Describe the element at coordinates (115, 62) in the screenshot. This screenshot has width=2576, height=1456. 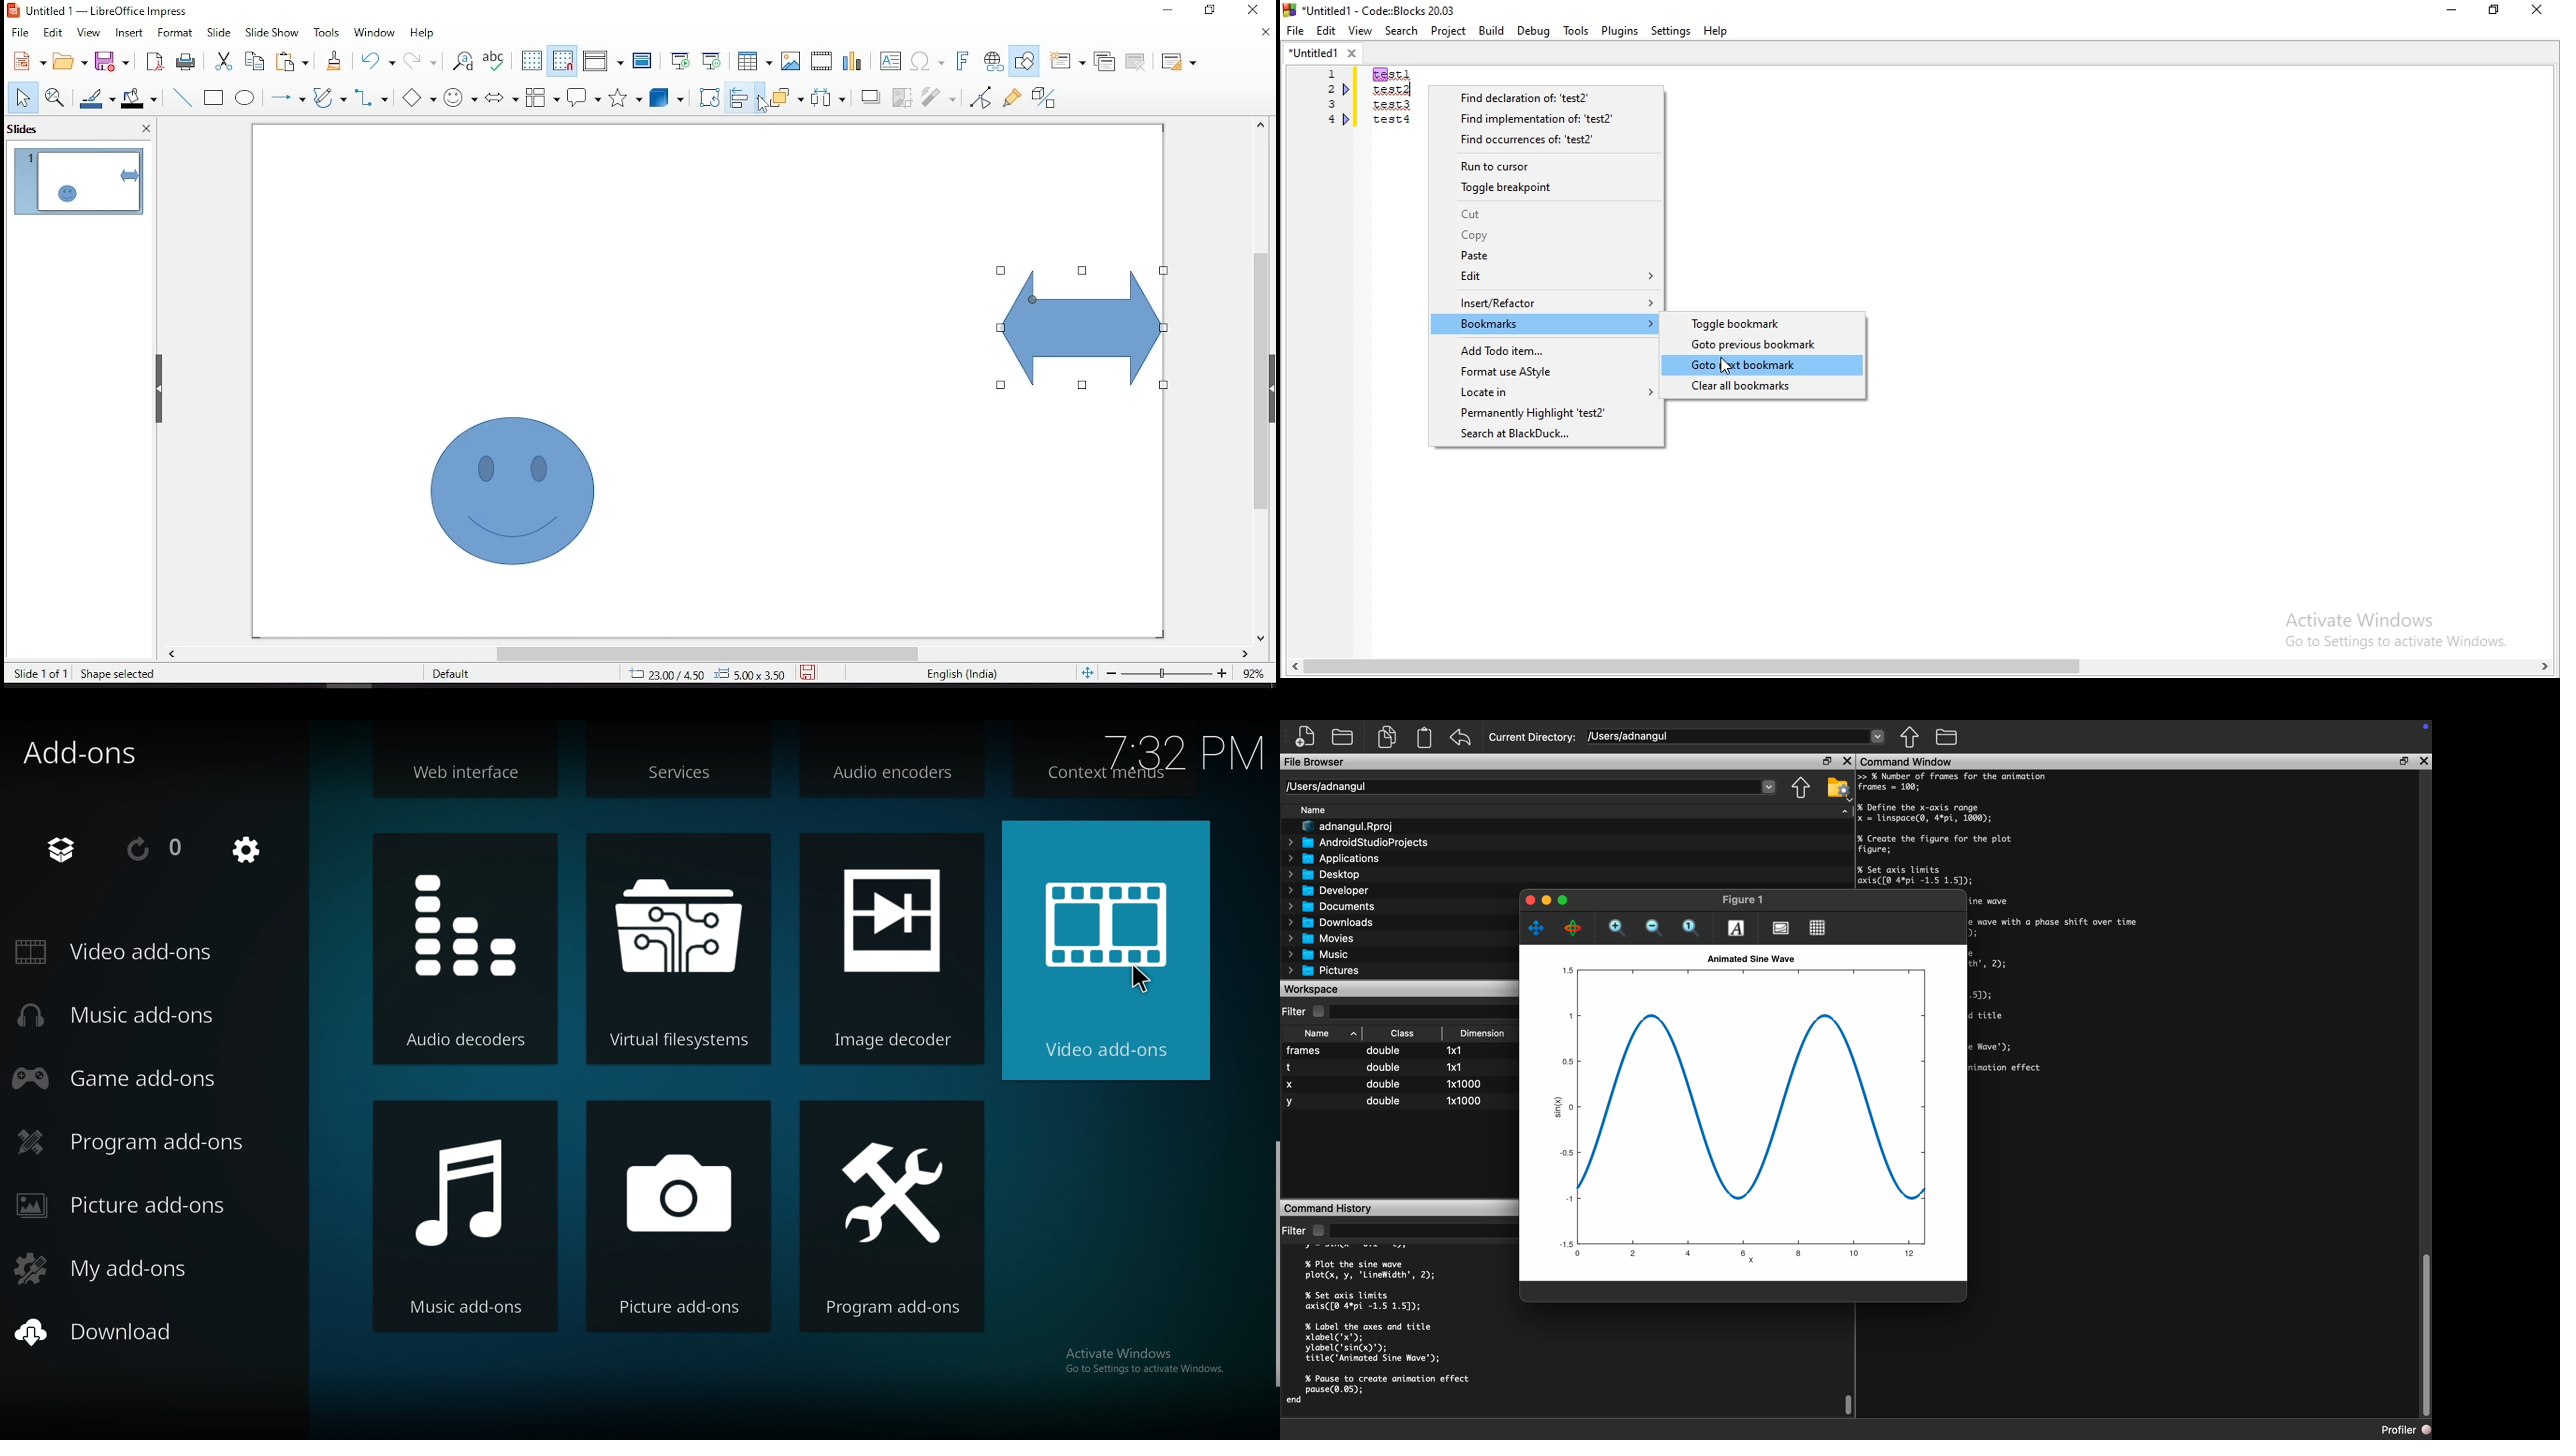
I see `save` at that location.